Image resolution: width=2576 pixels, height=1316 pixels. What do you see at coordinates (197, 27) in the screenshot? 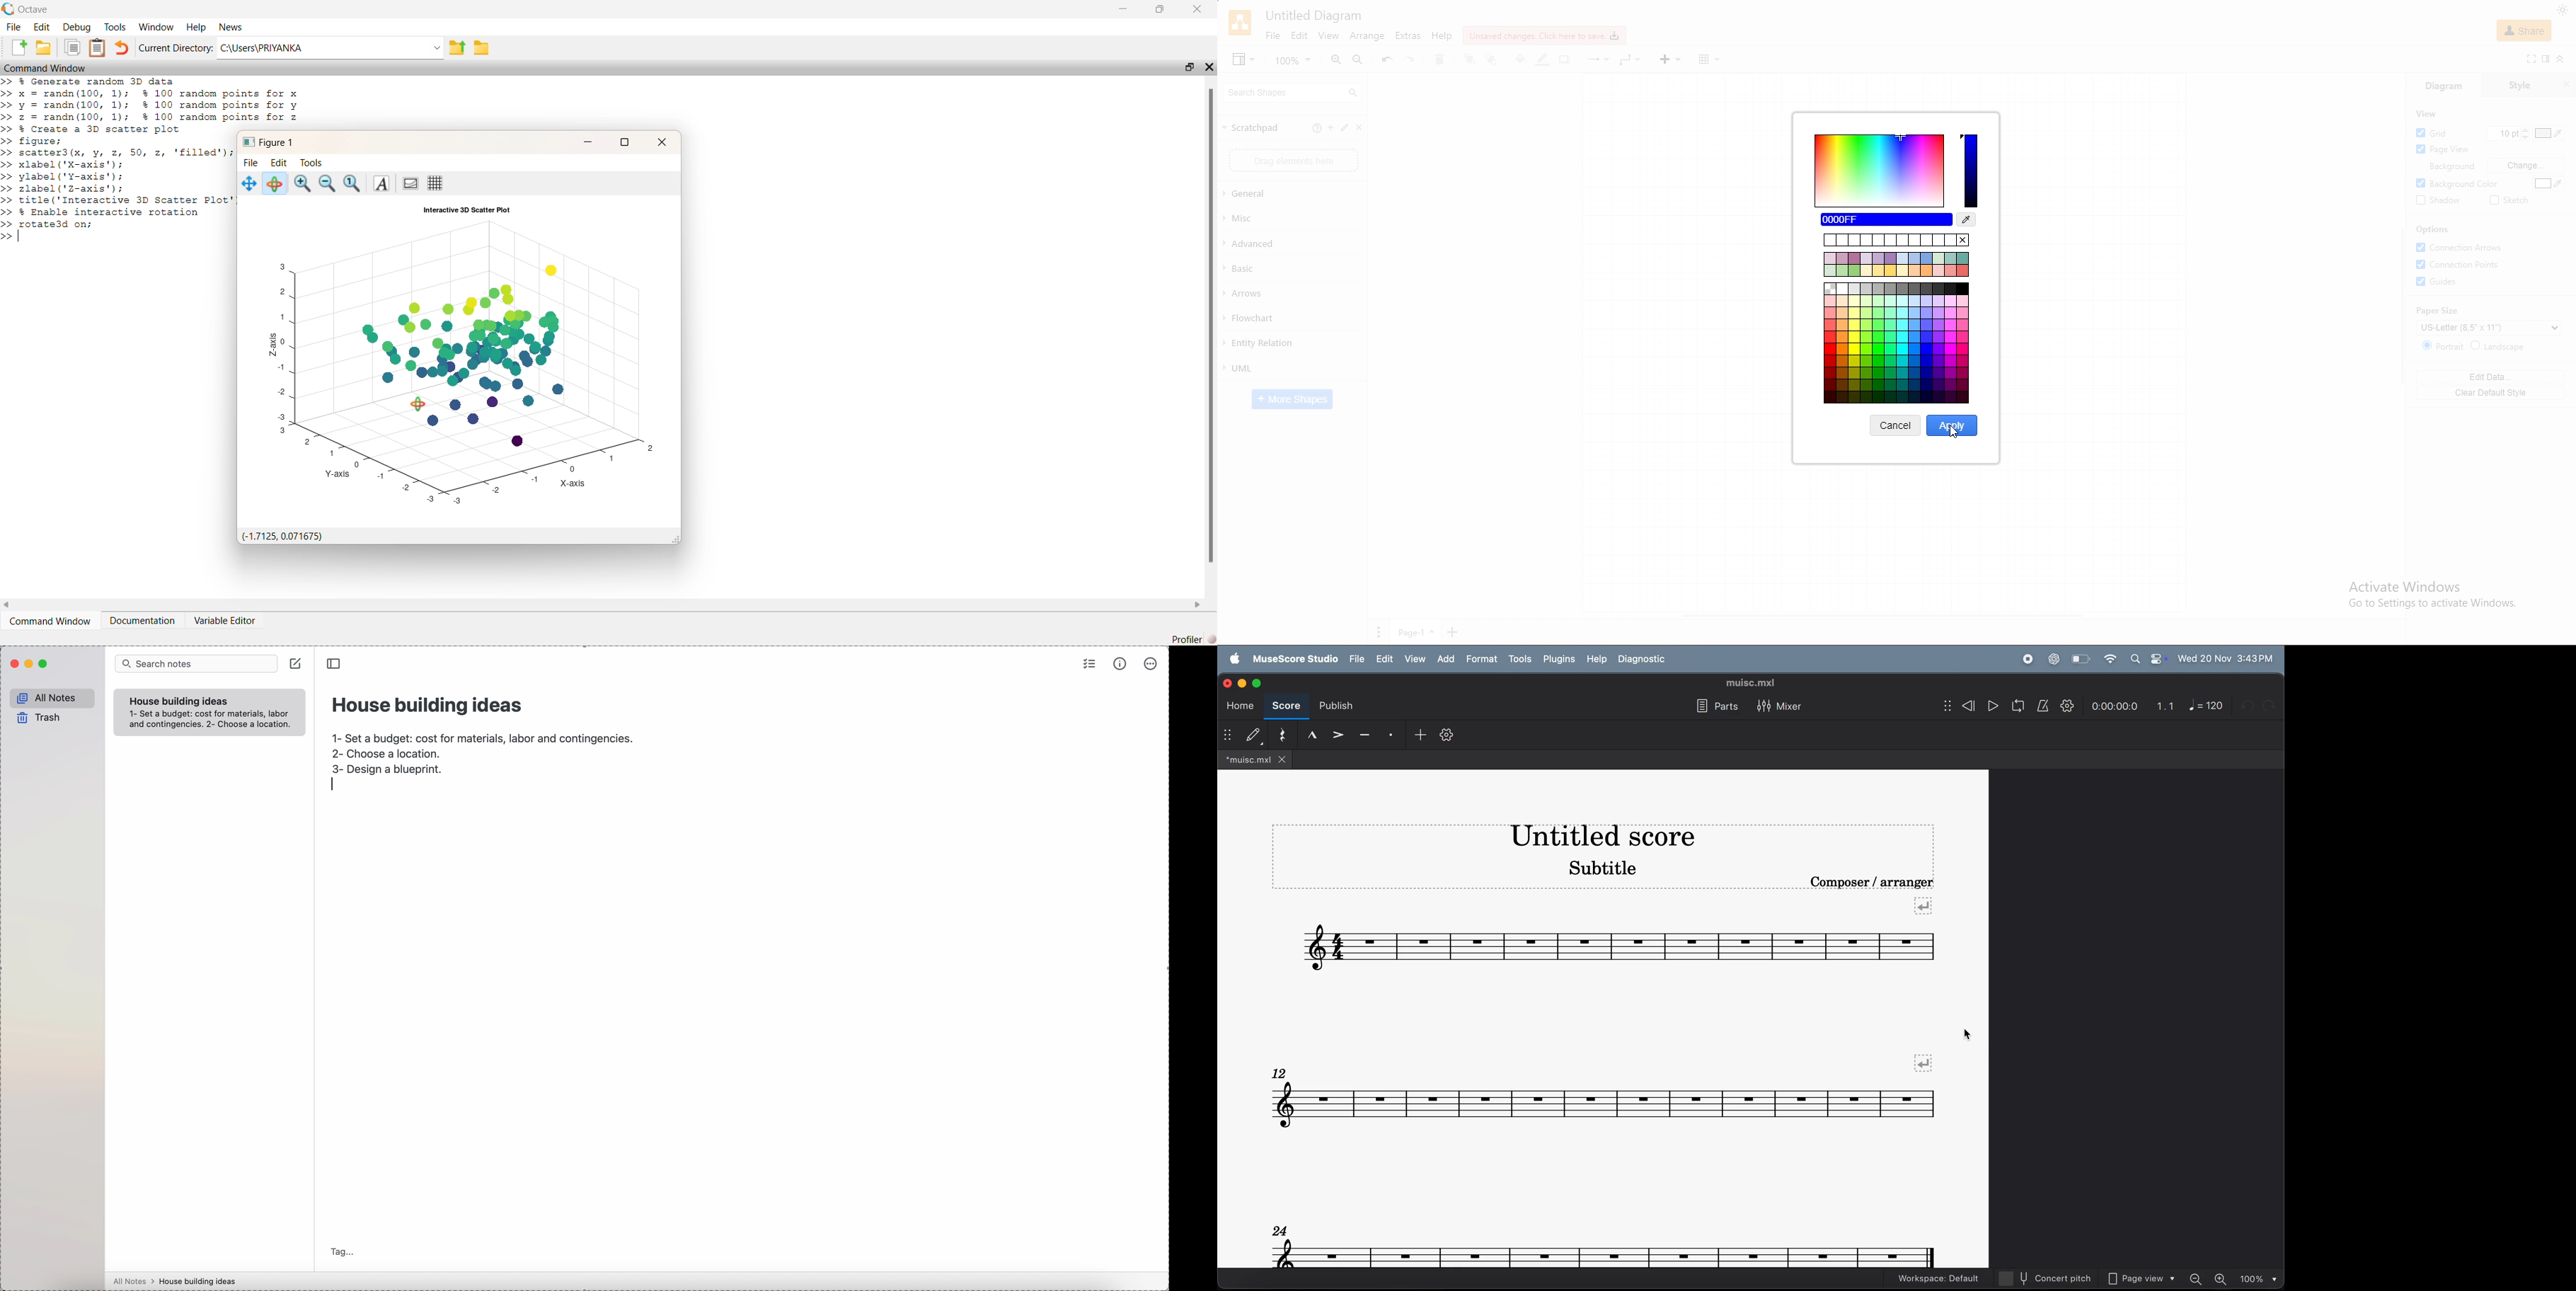
I see `Help` at bounding box center [197, 27].